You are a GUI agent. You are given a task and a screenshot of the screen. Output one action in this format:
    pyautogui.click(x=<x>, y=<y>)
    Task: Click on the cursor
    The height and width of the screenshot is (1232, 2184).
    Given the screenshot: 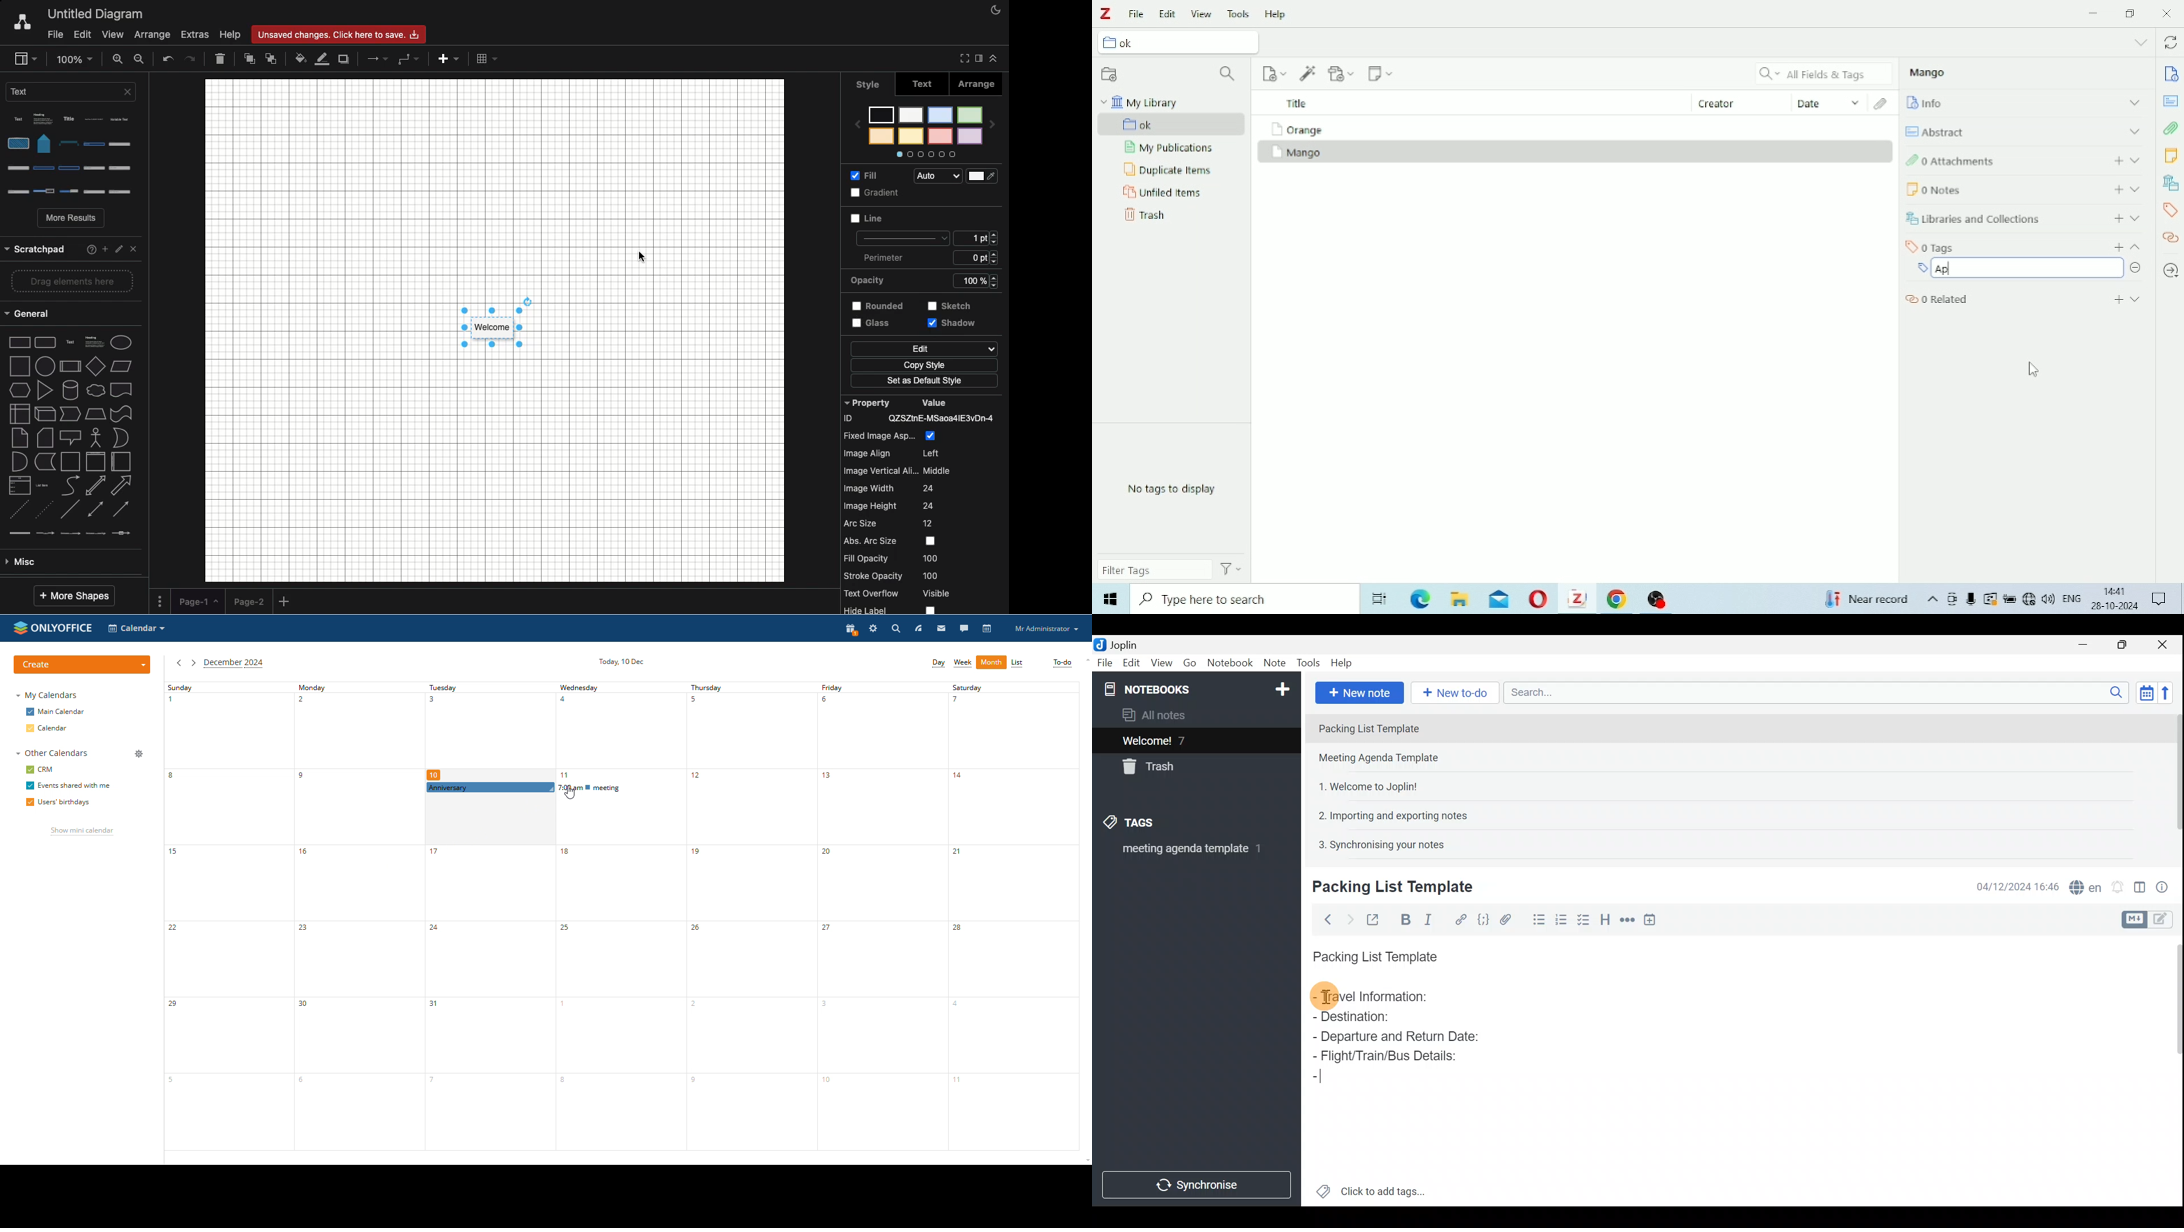 What is the action you would take?
    pyautogui.click(x=1325, y=997)
    